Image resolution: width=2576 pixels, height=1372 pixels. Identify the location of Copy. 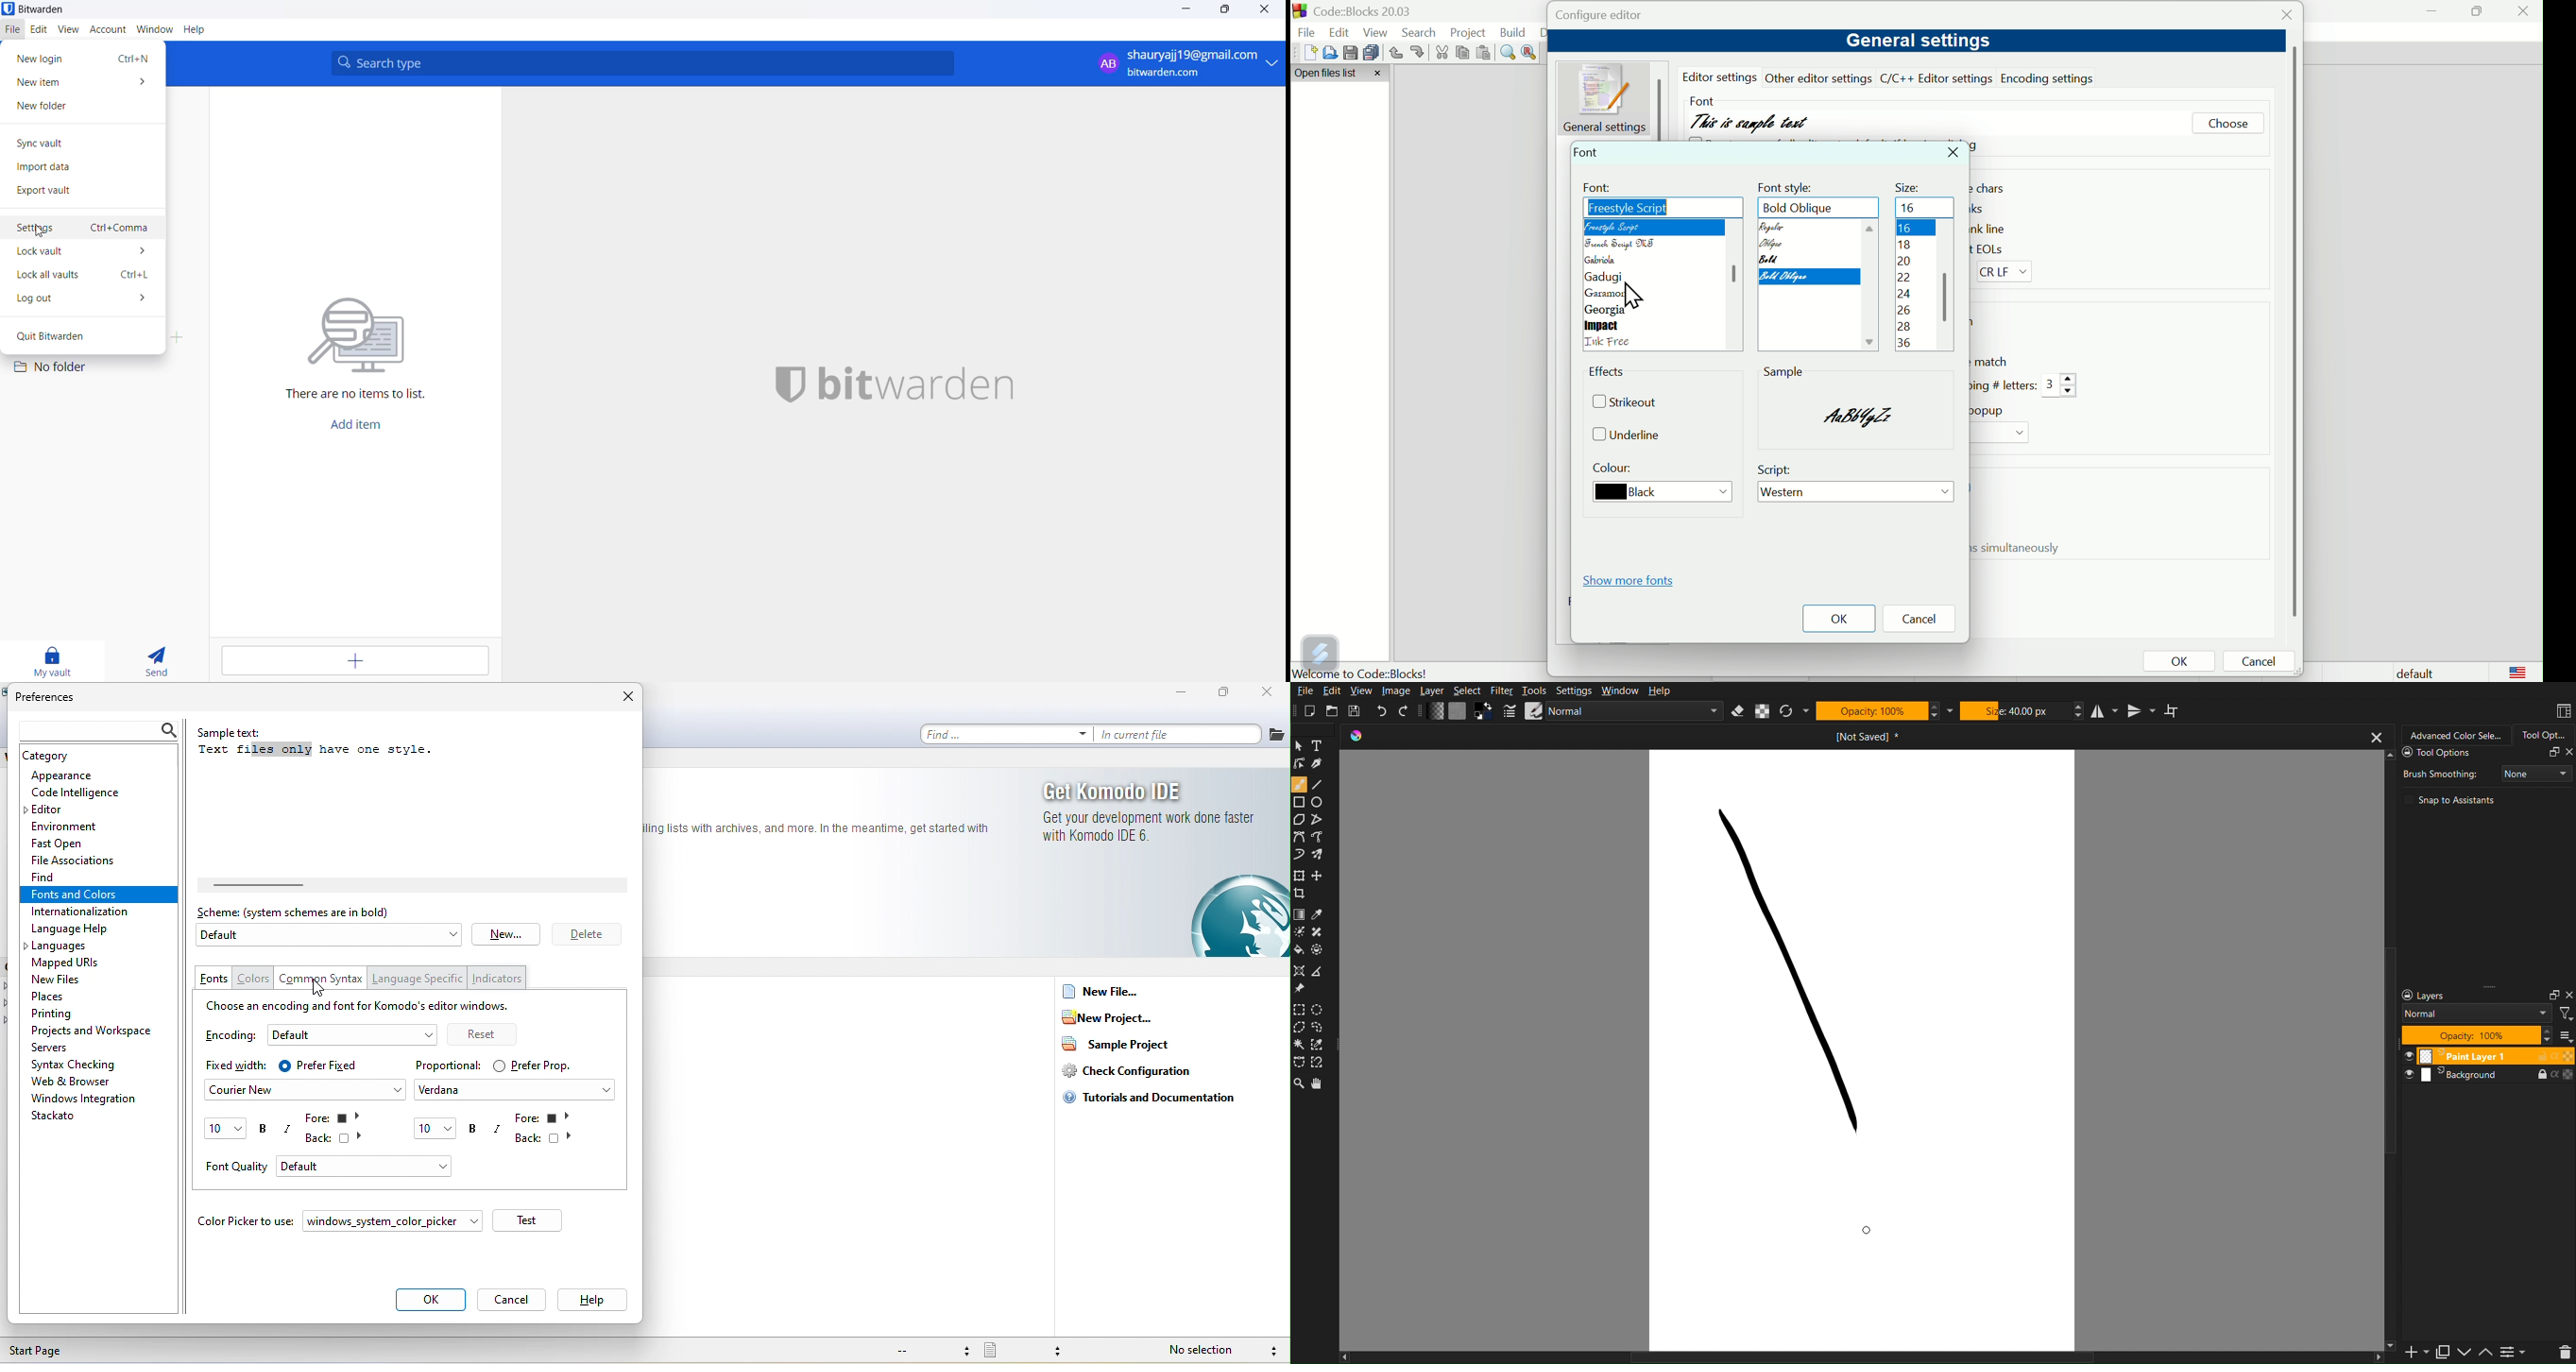
(1463, 53).